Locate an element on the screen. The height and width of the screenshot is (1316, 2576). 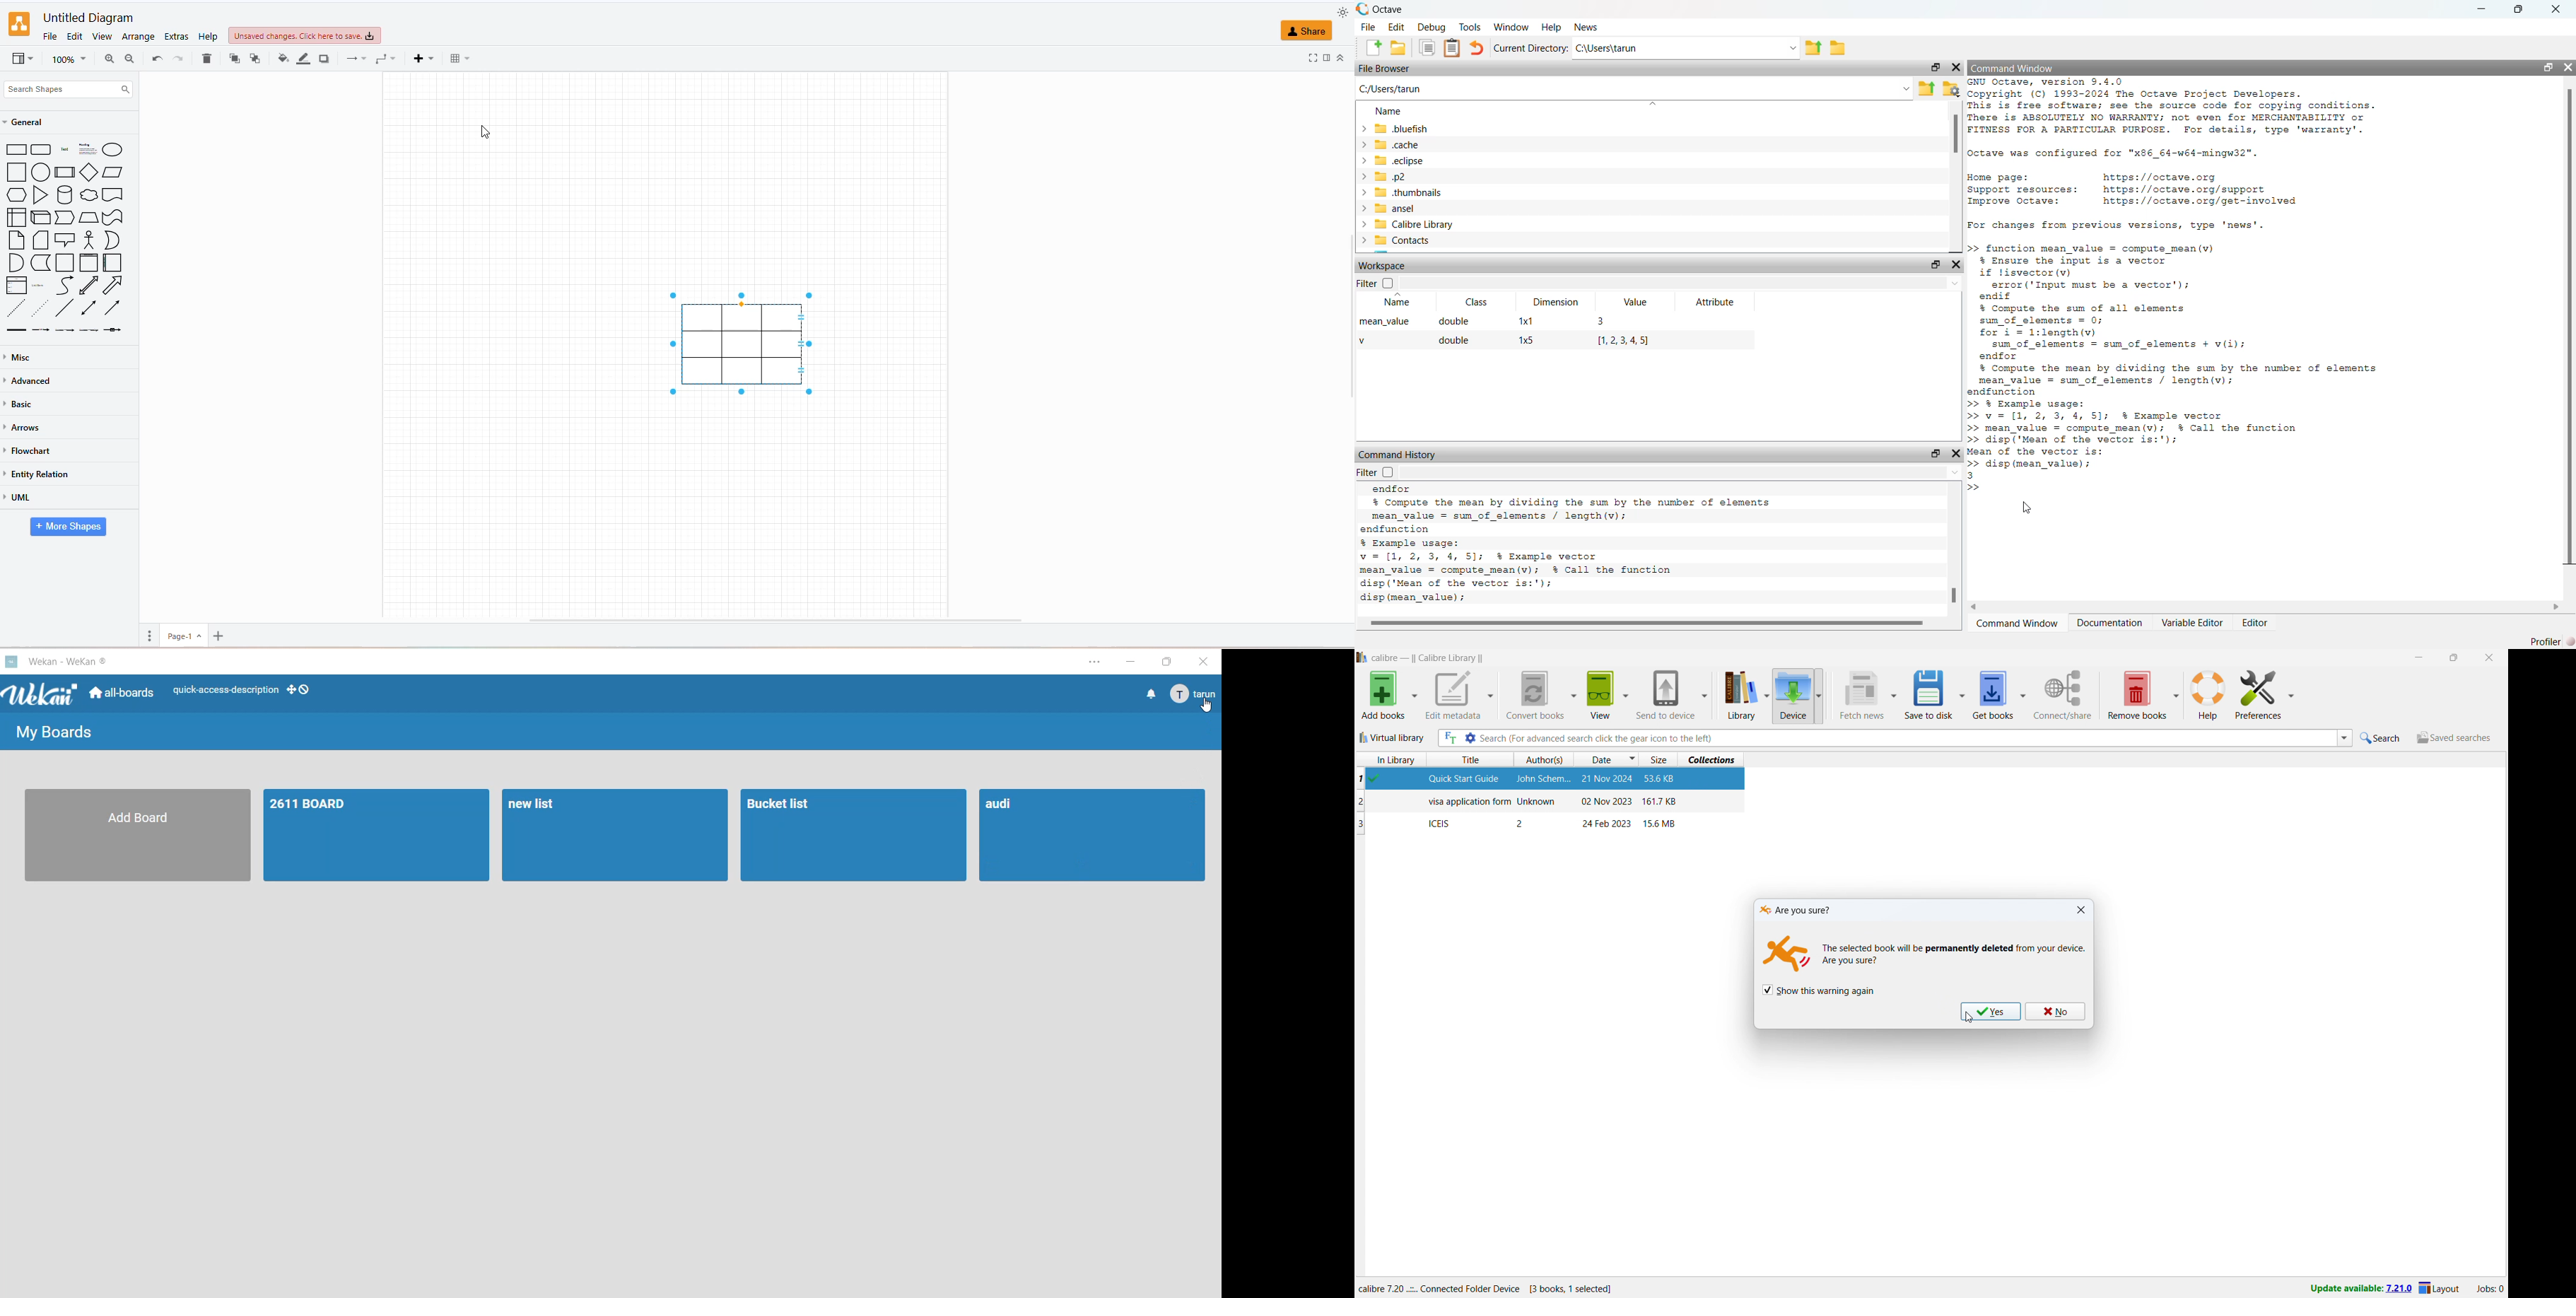
flowchart is located at coordinates (30, 450).